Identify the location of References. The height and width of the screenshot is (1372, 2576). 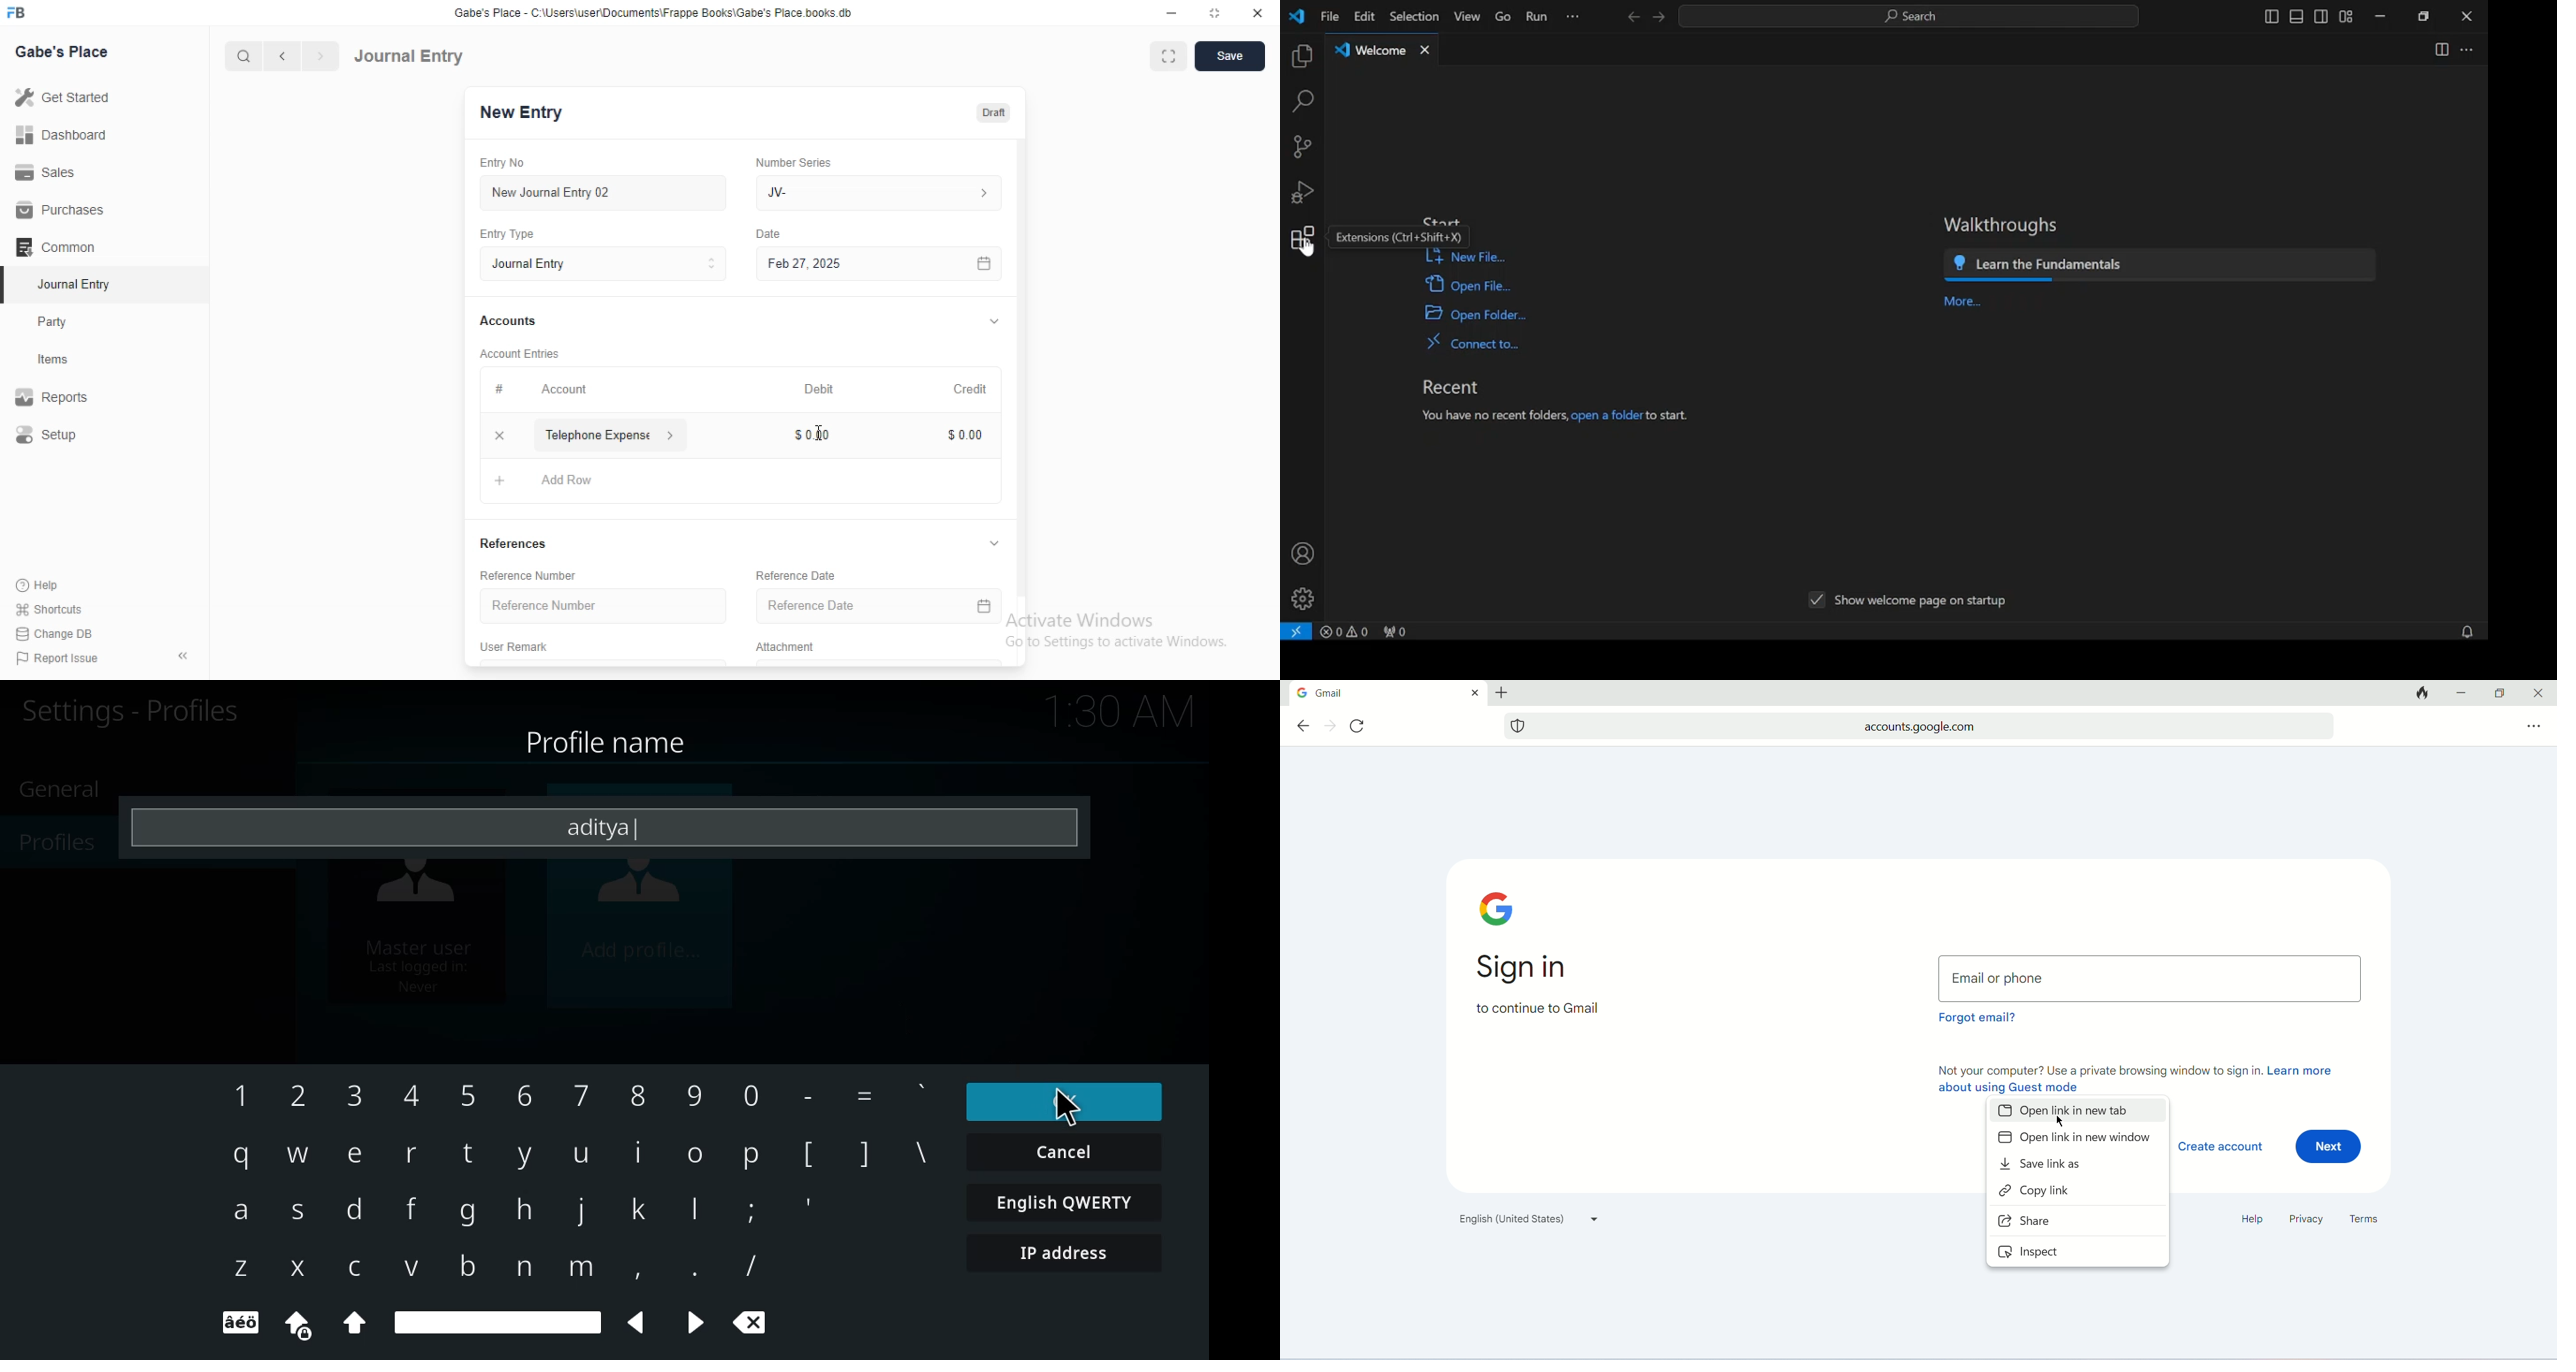
(521, 544).